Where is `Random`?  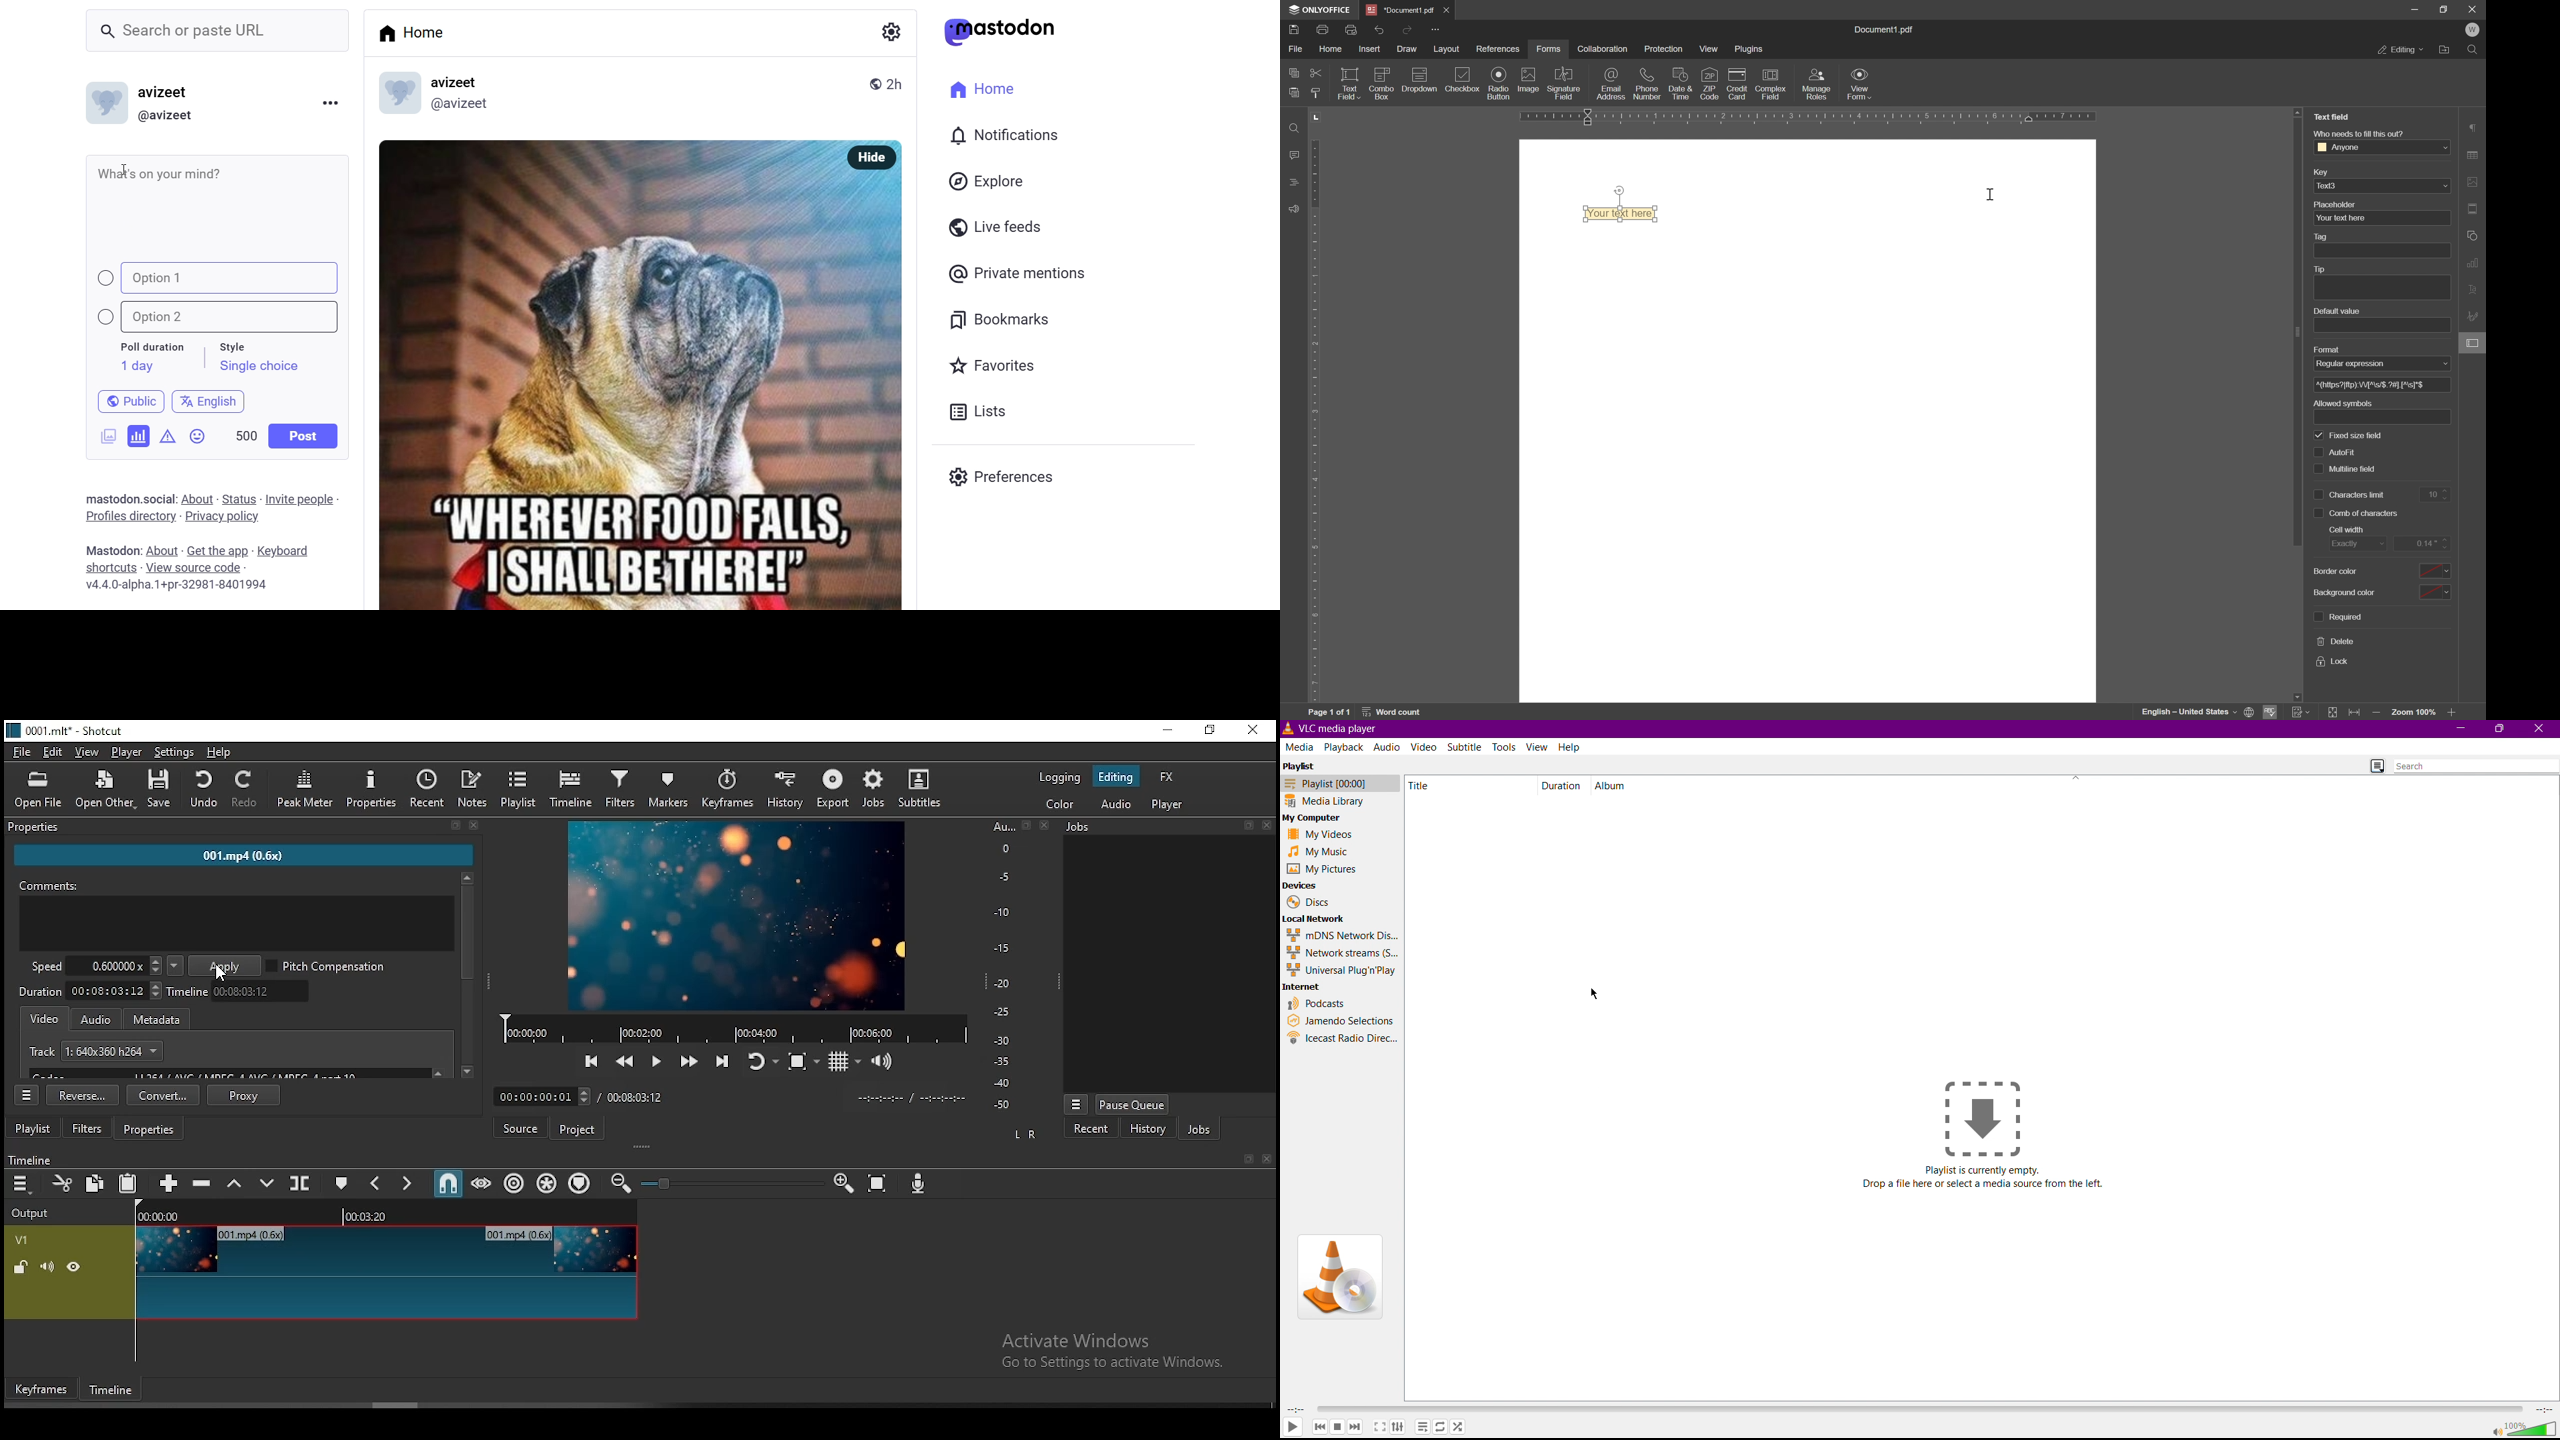 Random is located at coordinates (1459, 1427).